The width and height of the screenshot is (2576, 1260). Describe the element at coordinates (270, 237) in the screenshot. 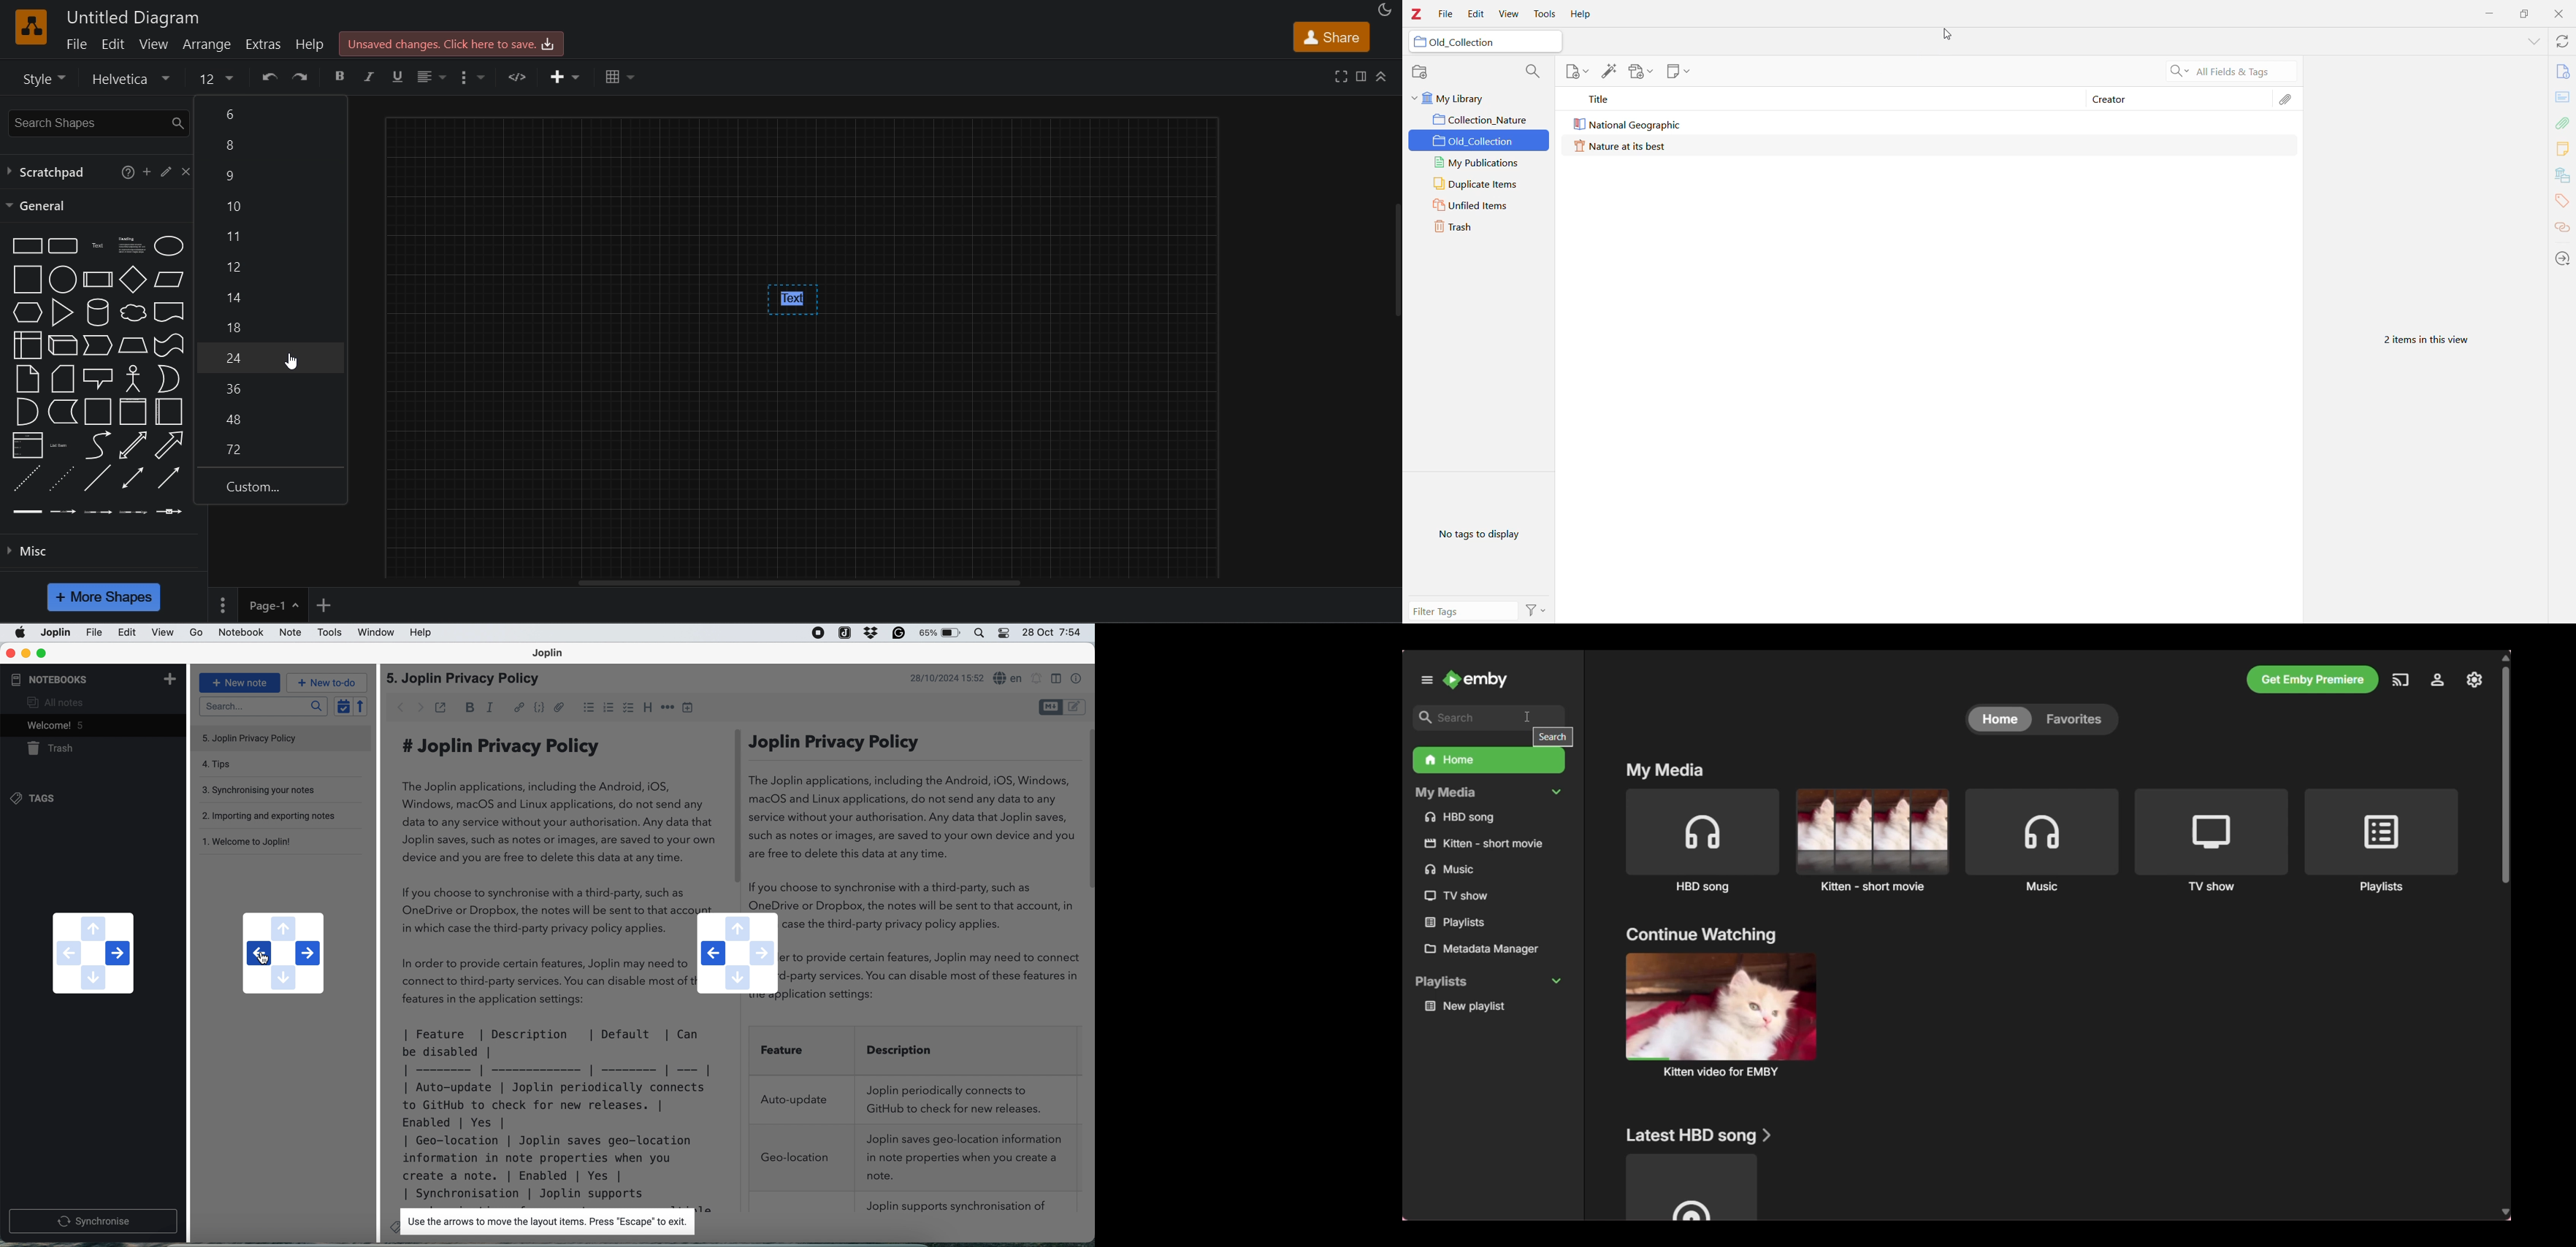

I see `11` at that location.